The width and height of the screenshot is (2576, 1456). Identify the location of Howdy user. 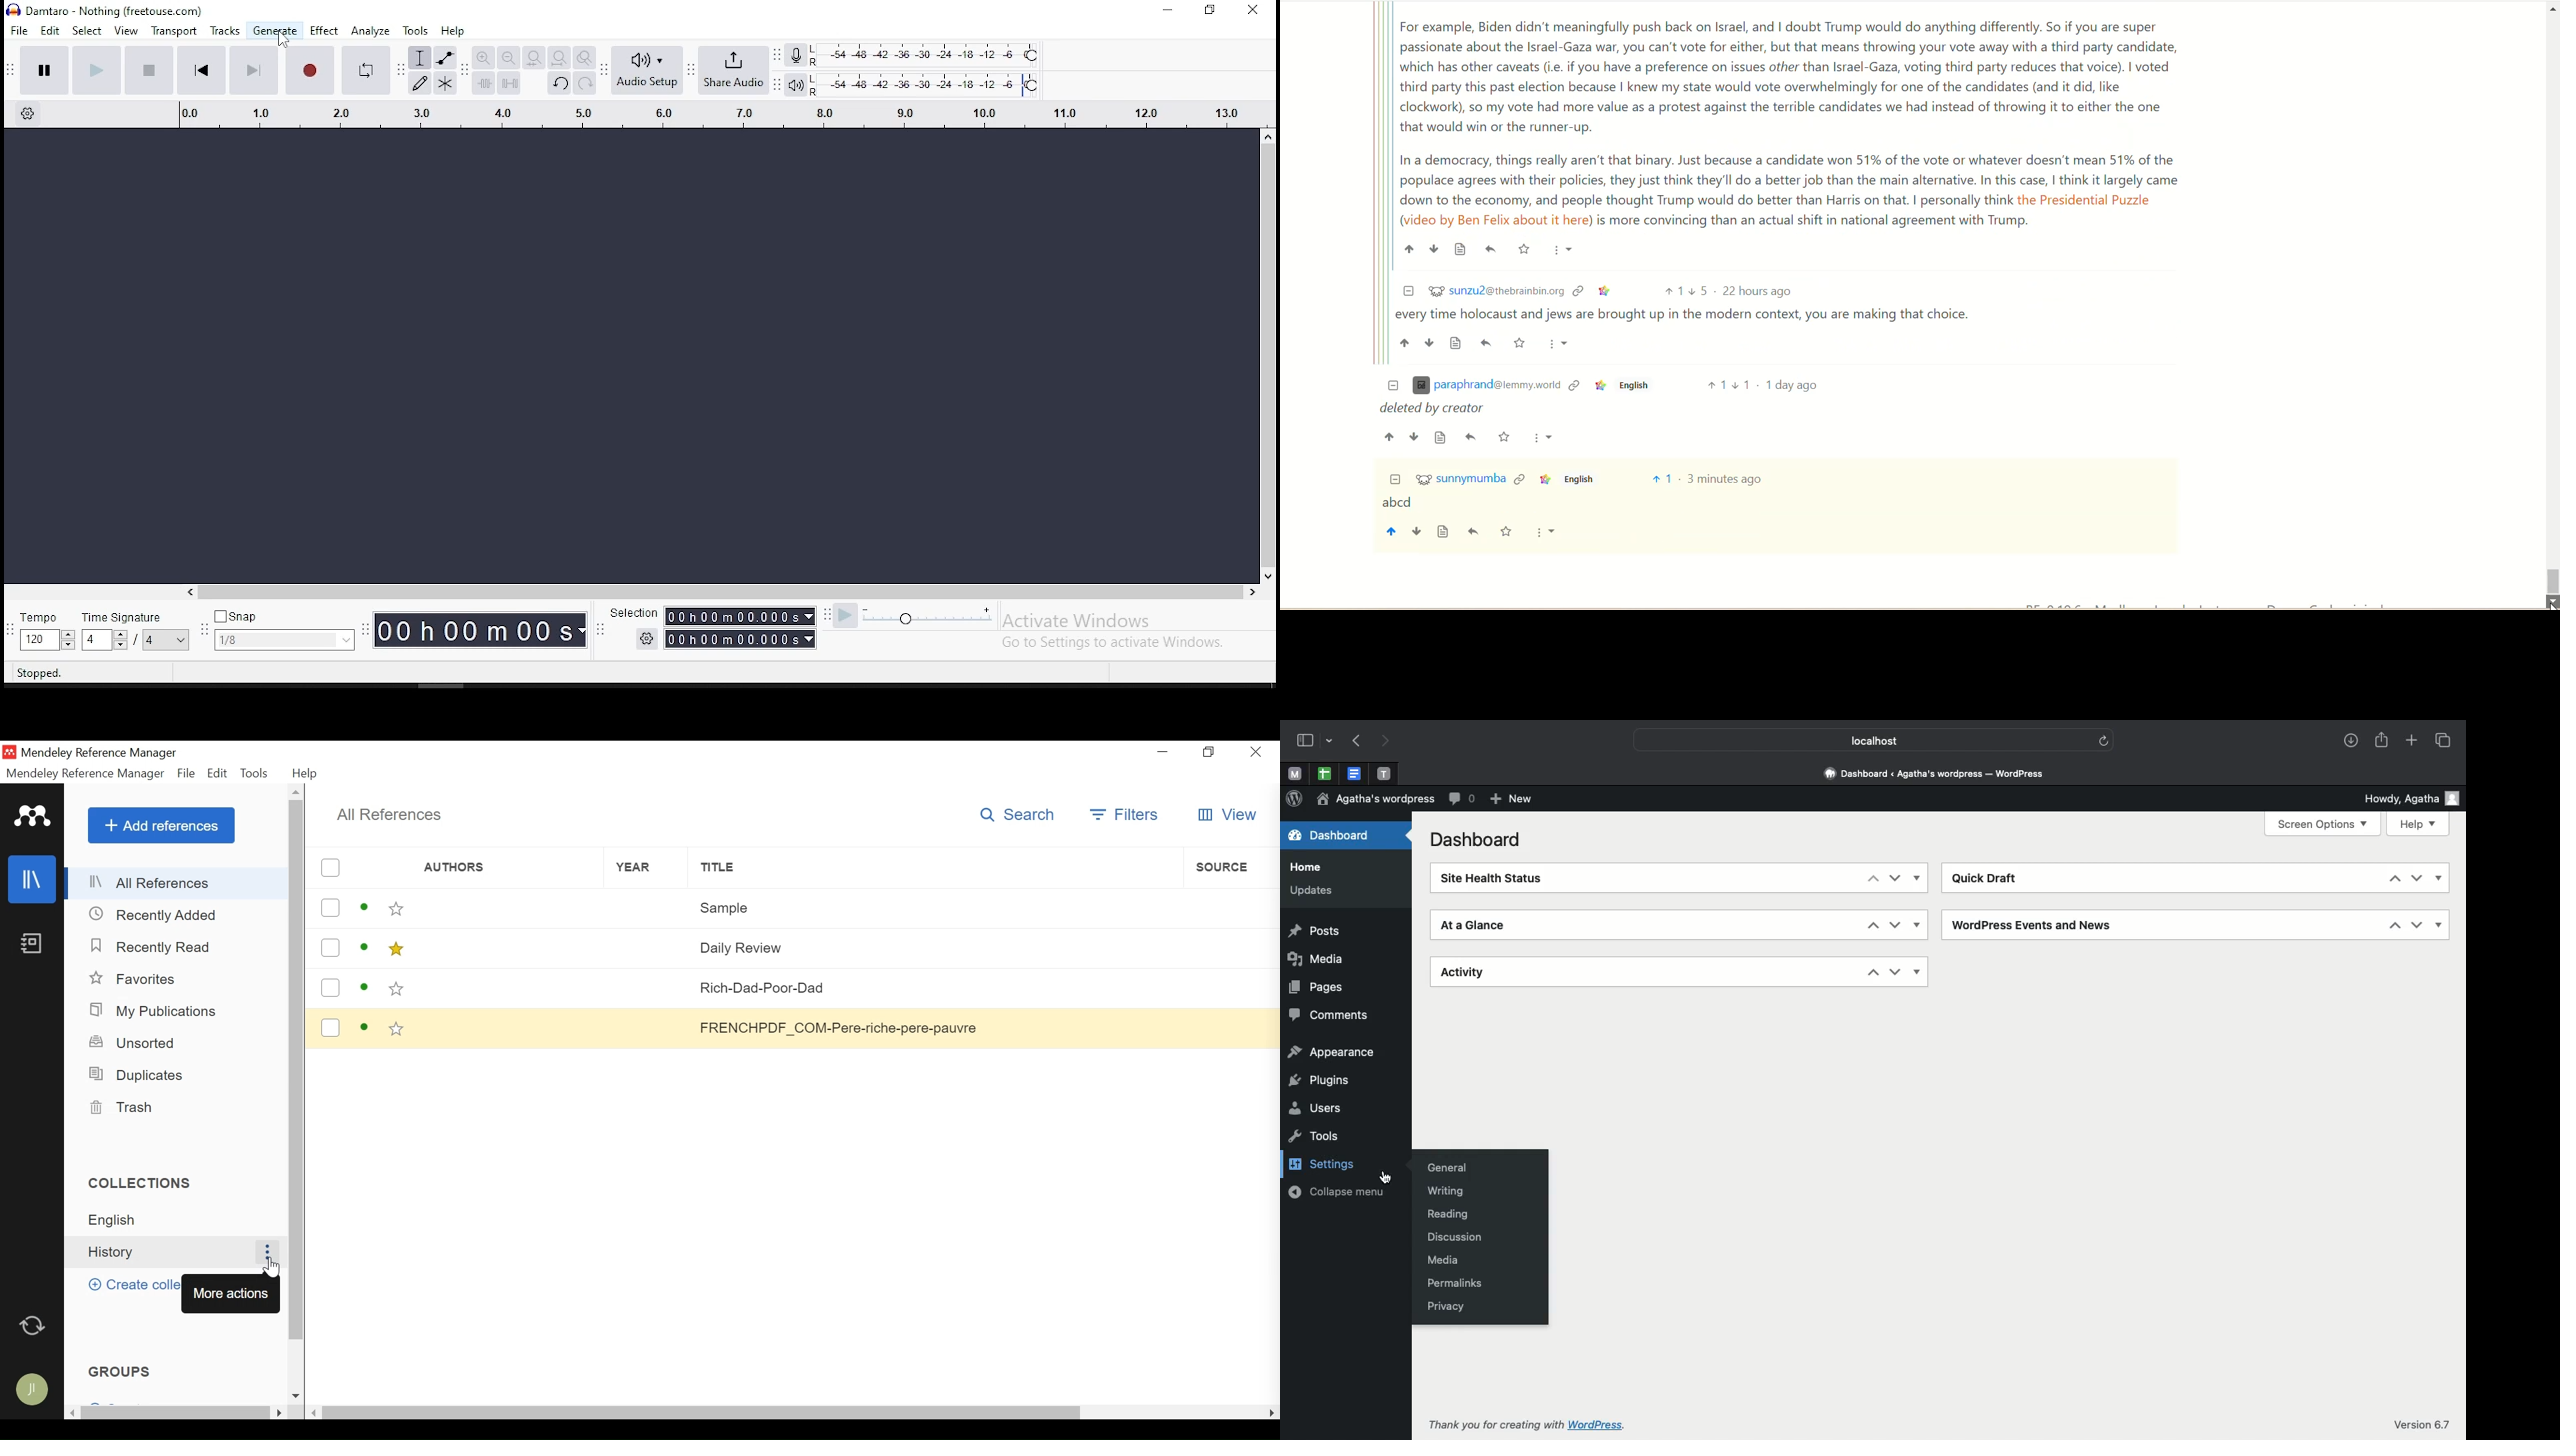
(2404, 797).